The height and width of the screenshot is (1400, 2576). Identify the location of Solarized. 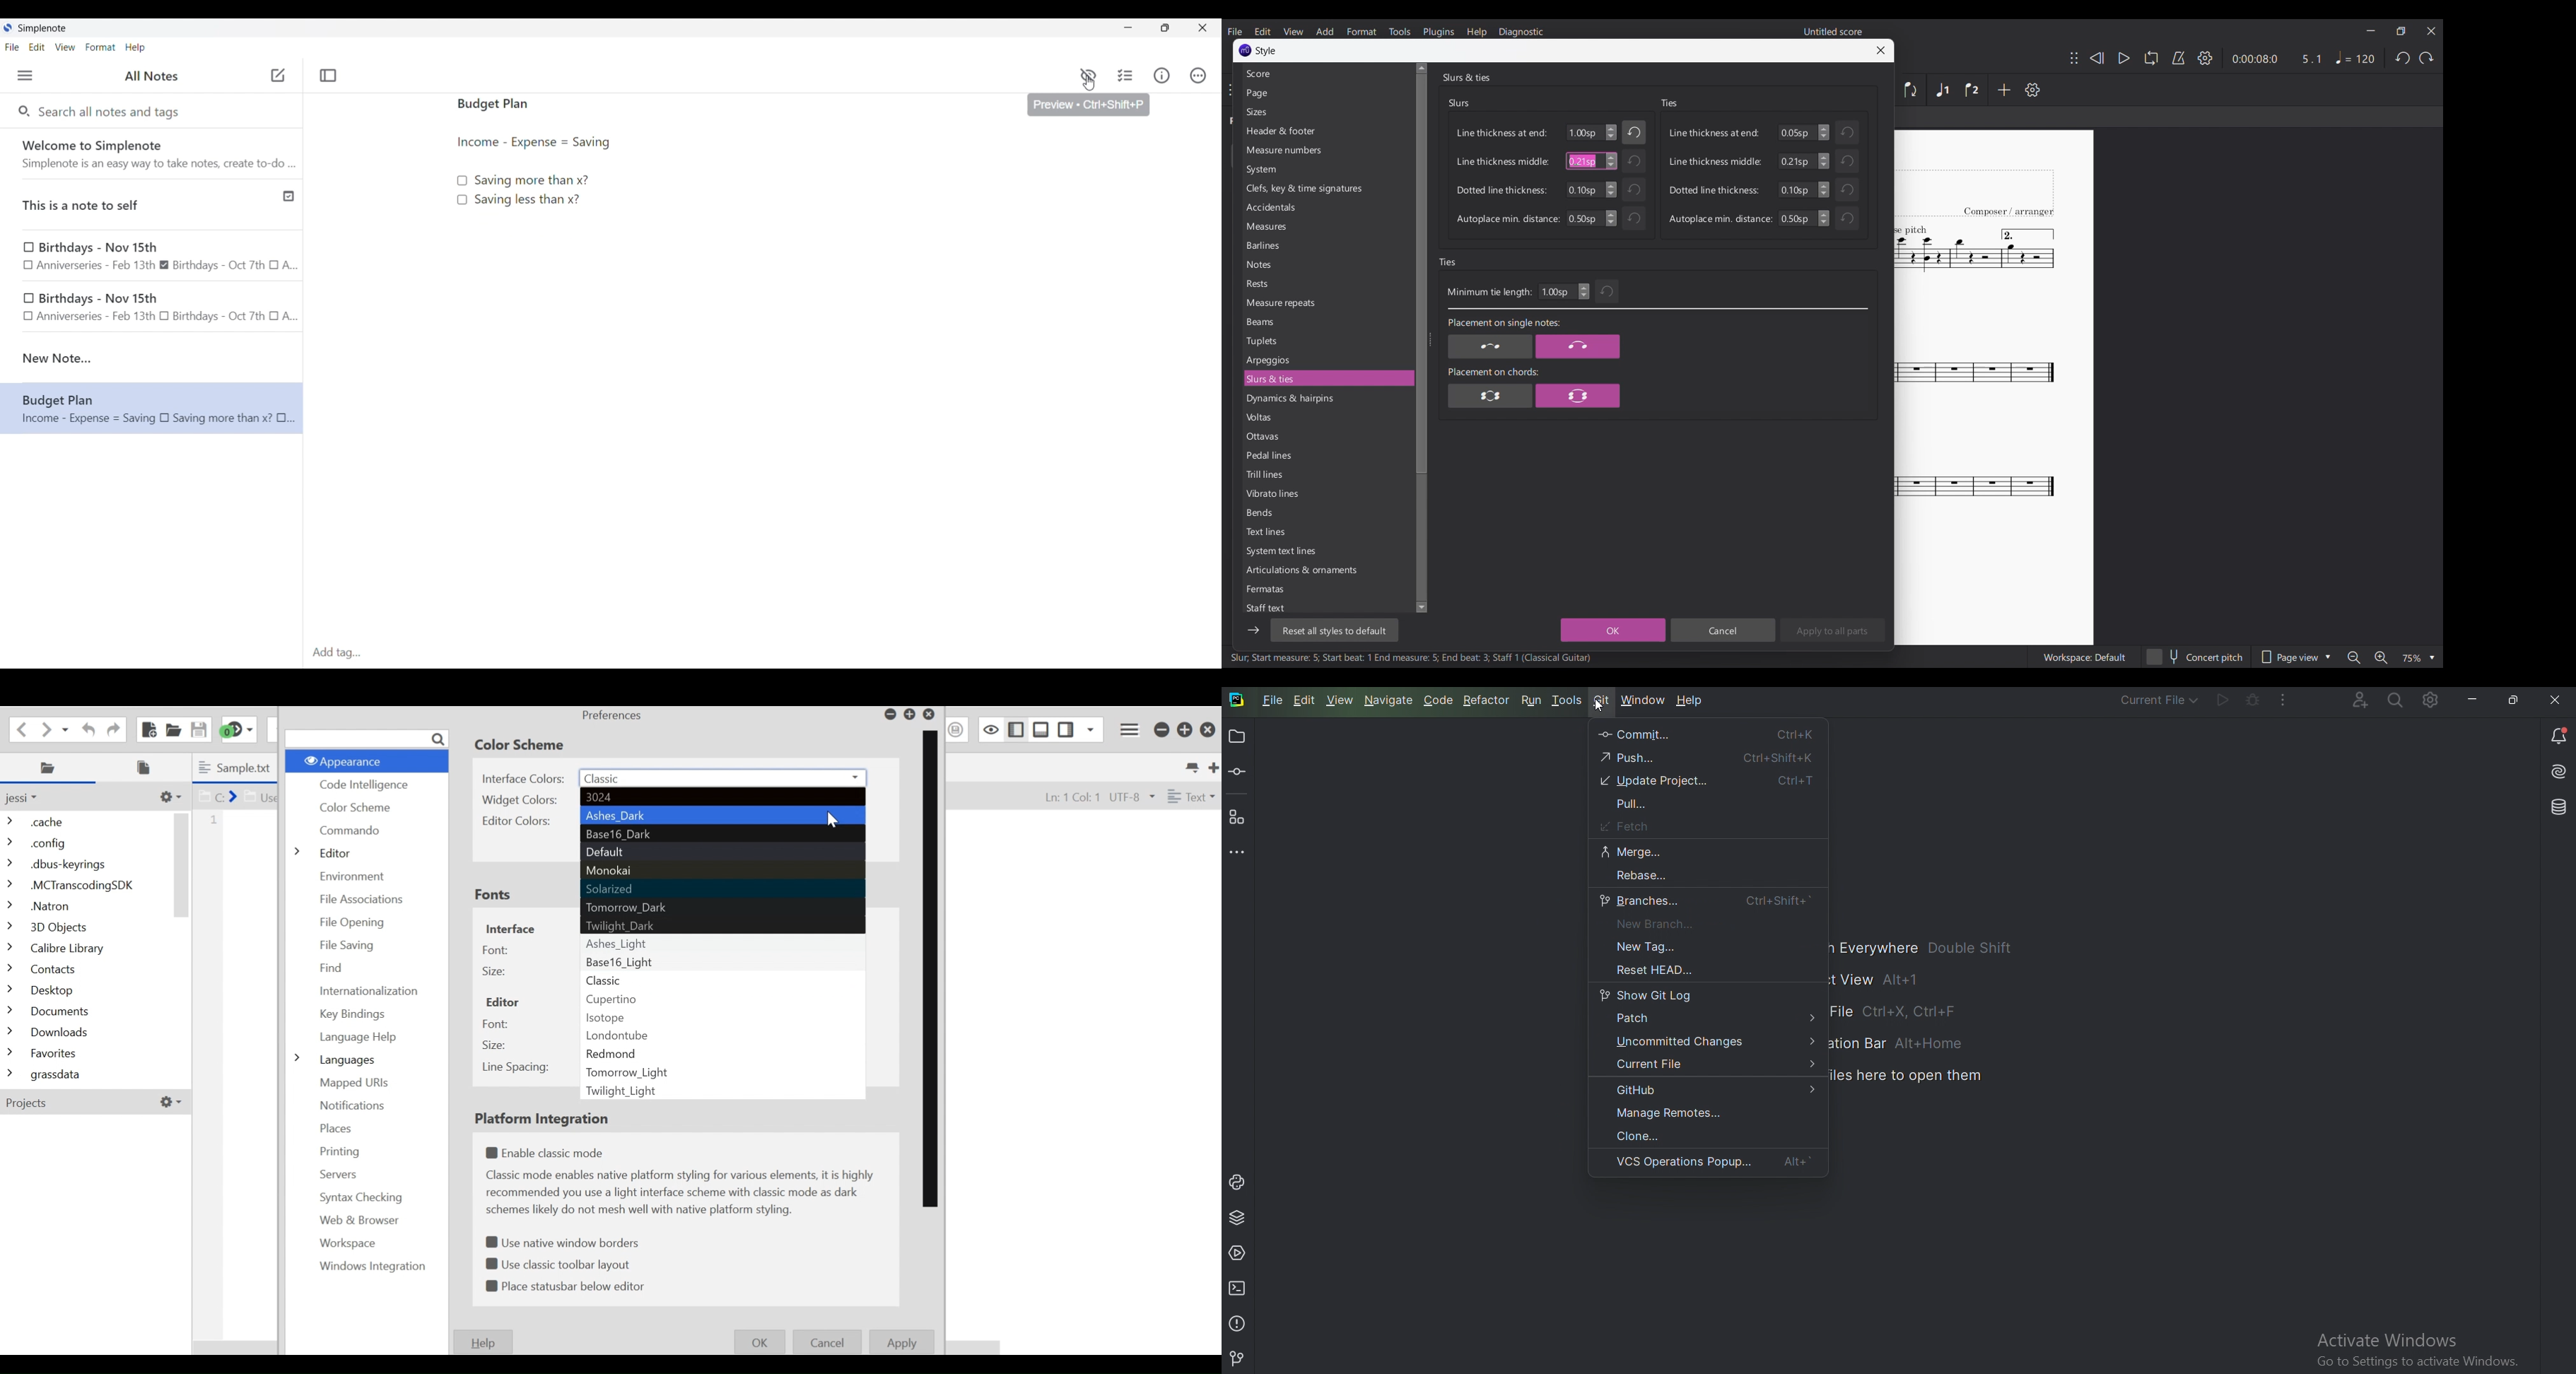
(721, 890).